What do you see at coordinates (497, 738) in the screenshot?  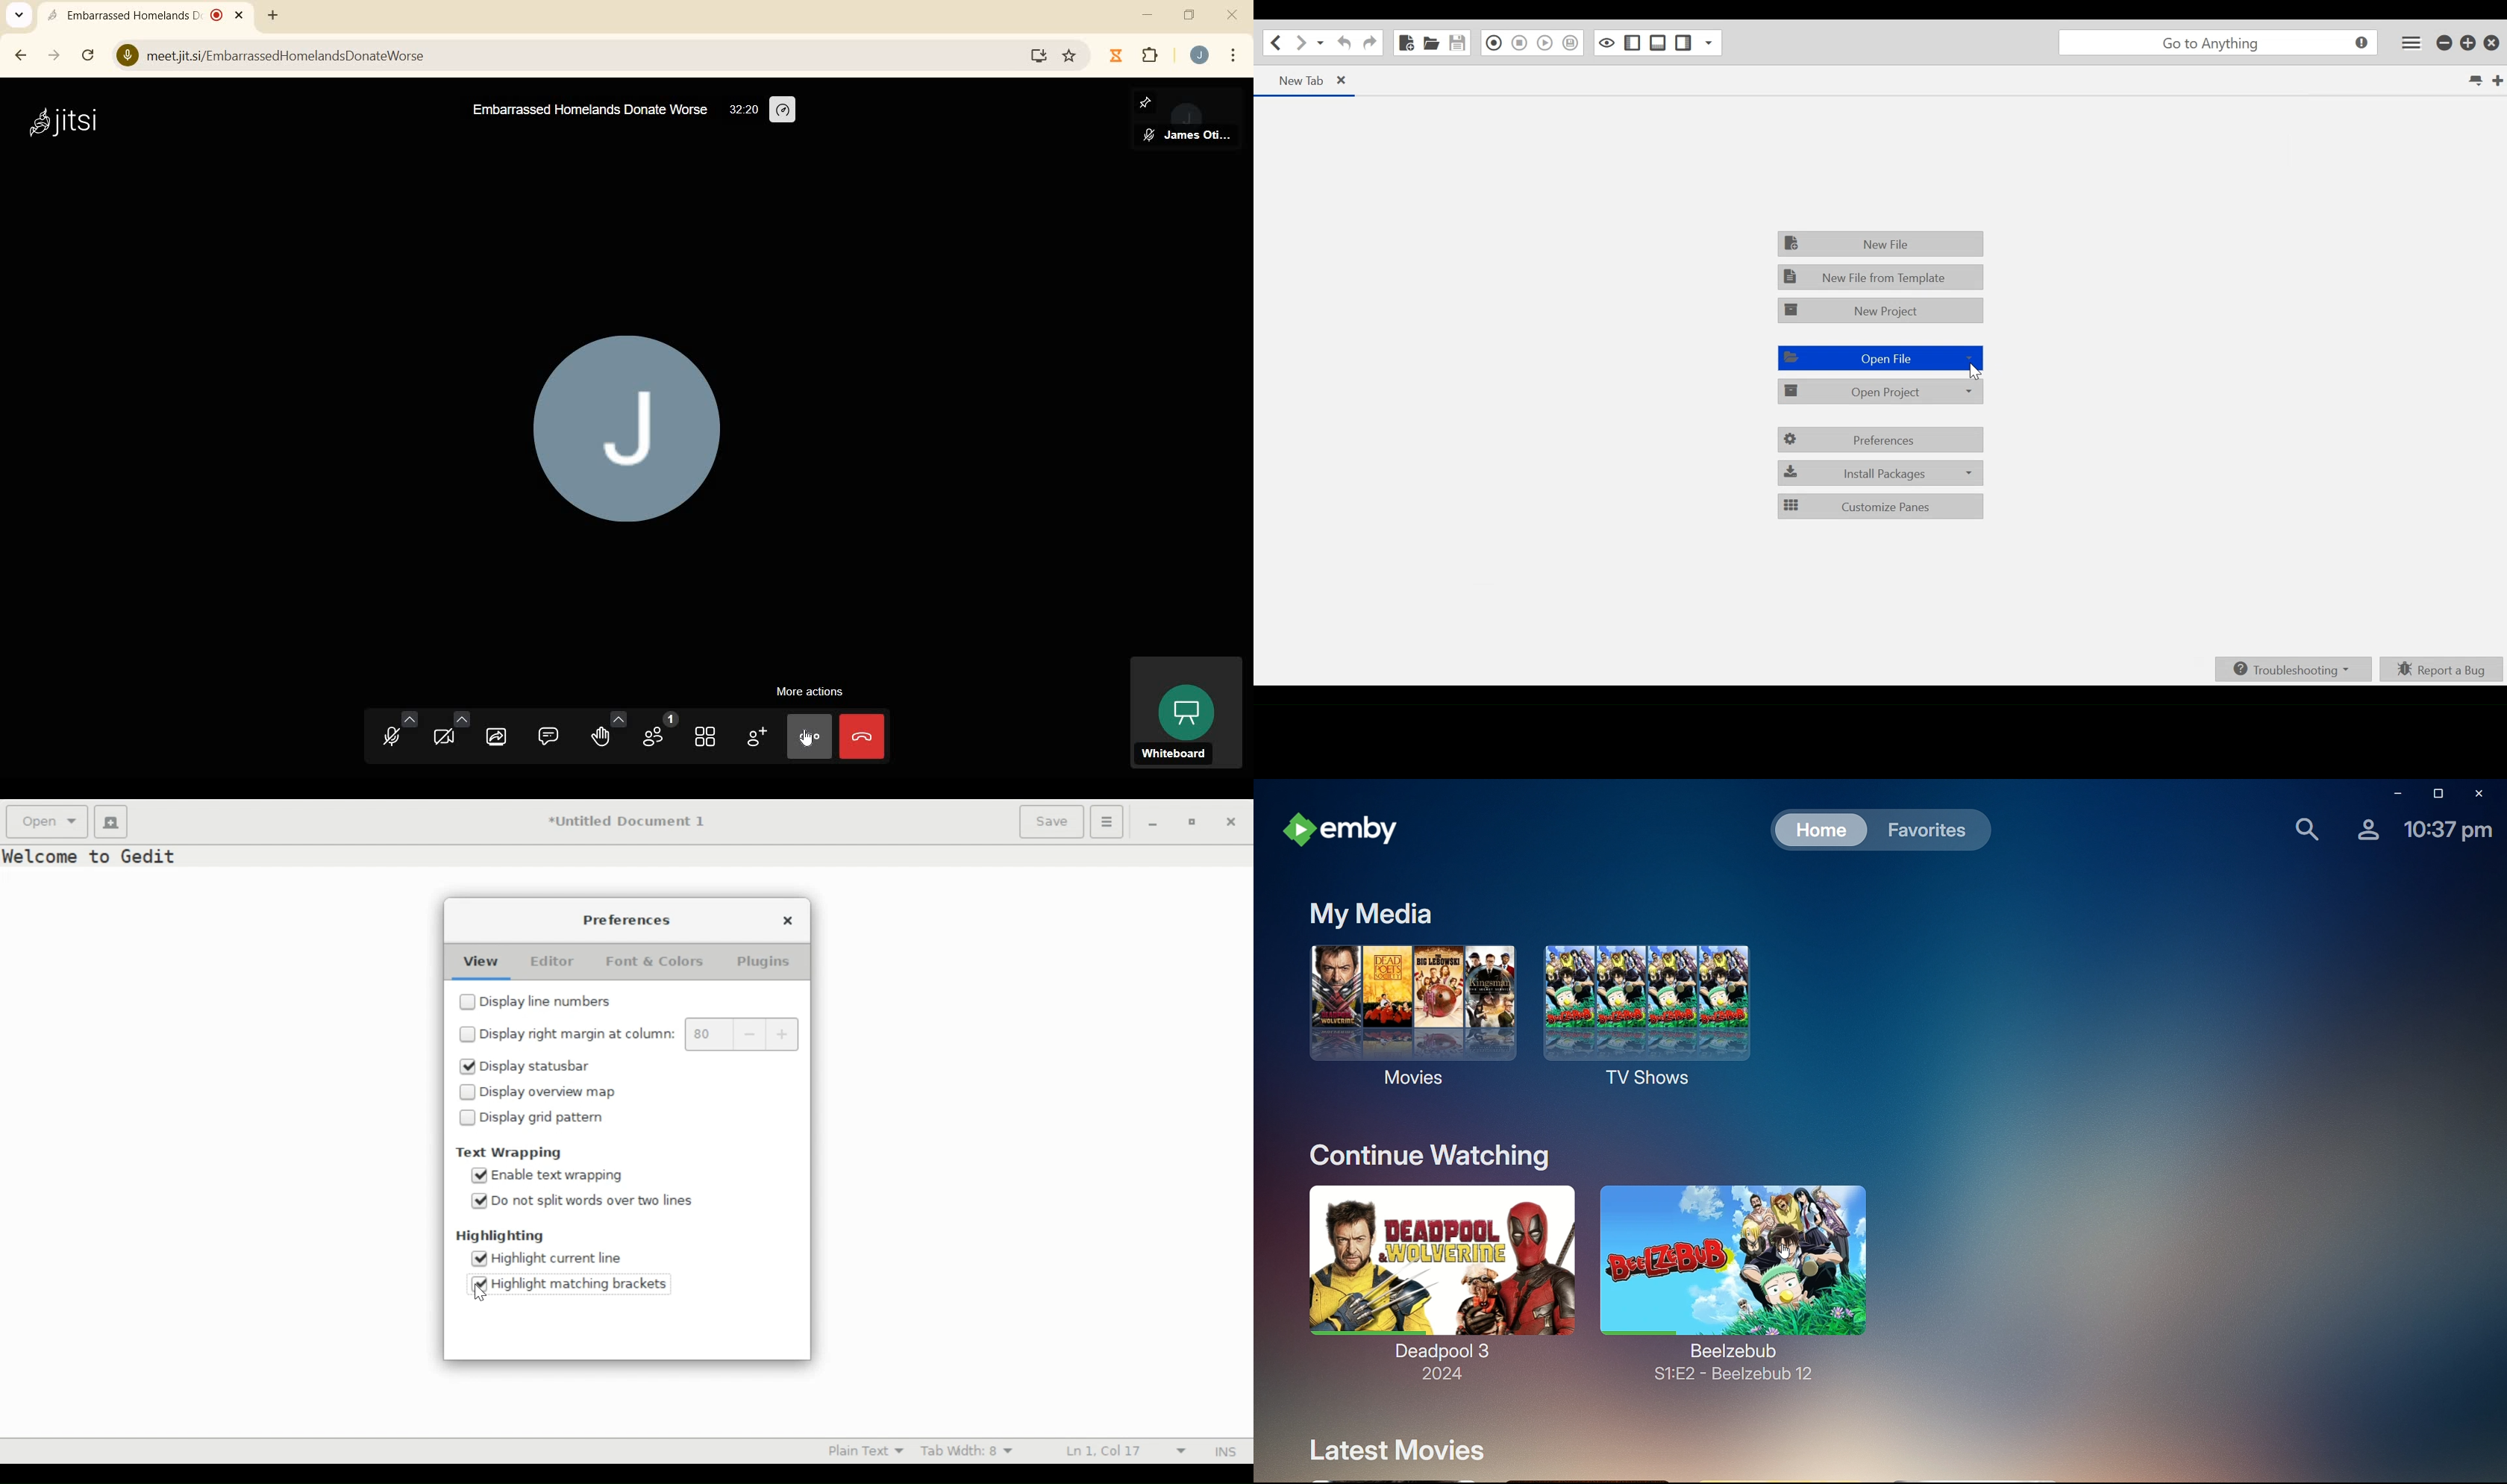 I see `start screen sharing` at bounding box center [497, 738].